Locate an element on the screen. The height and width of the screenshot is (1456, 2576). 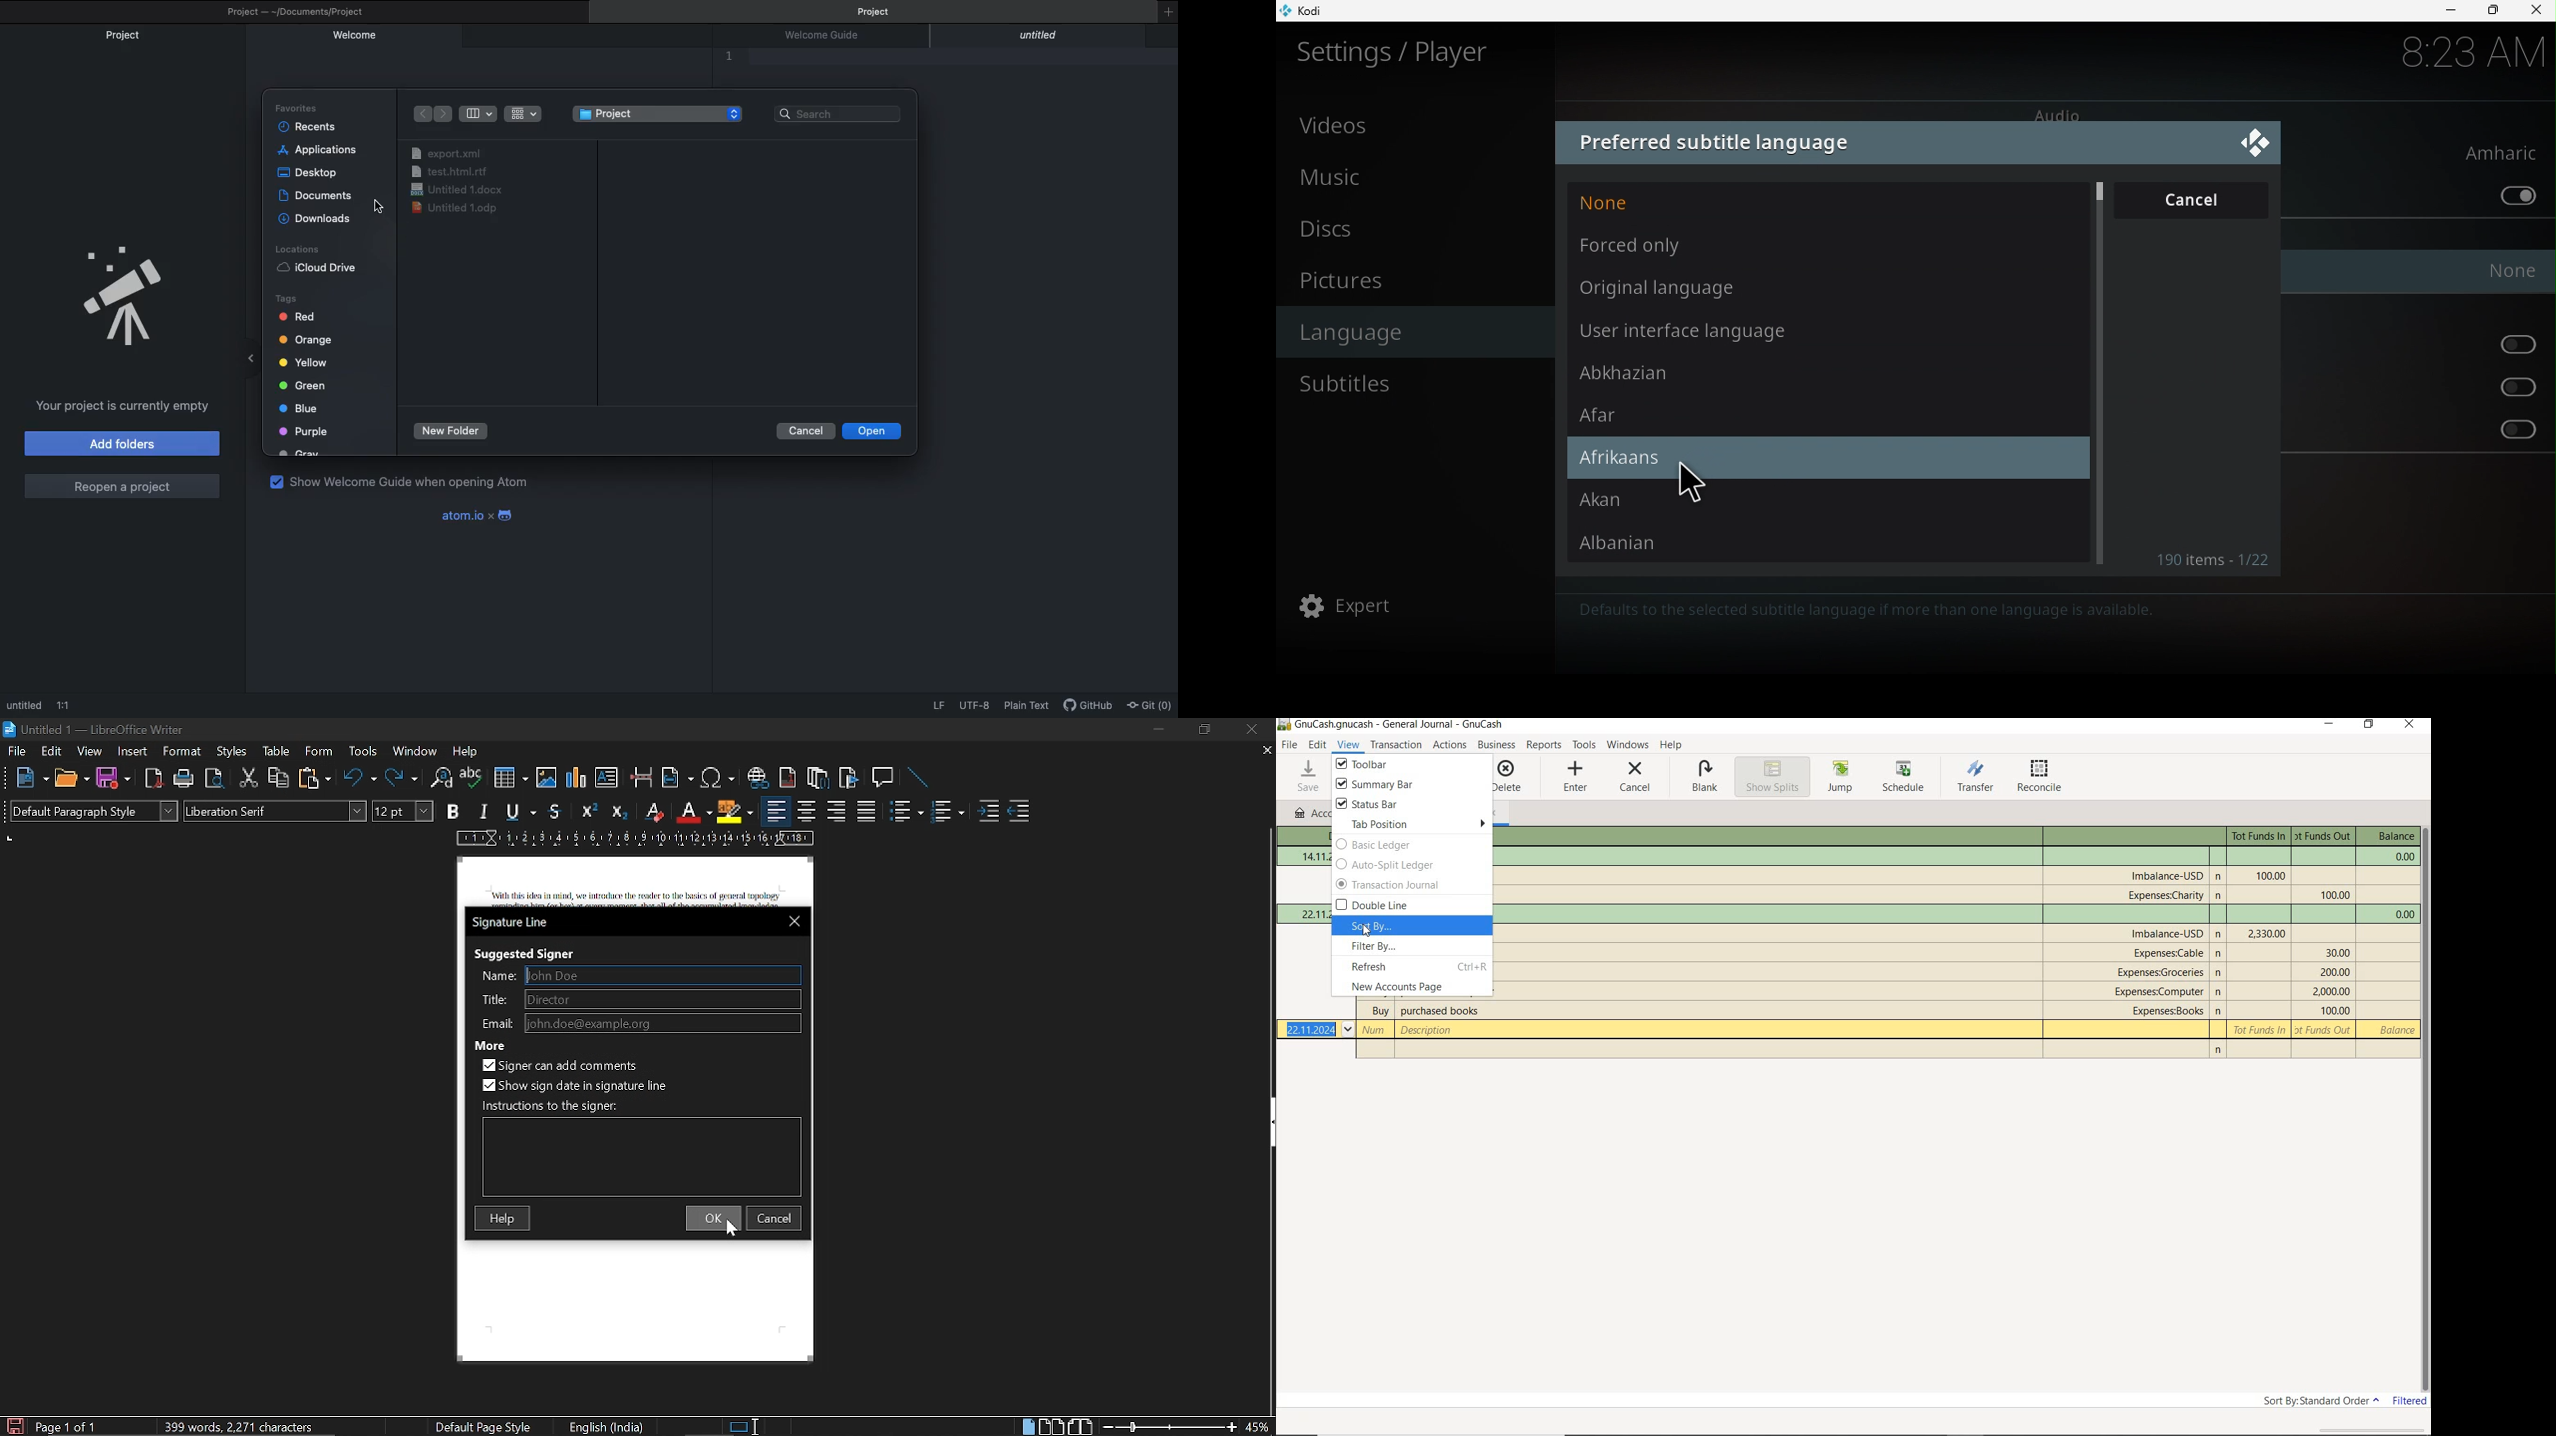
TRANSFER is located at coordinates (1975, 776).